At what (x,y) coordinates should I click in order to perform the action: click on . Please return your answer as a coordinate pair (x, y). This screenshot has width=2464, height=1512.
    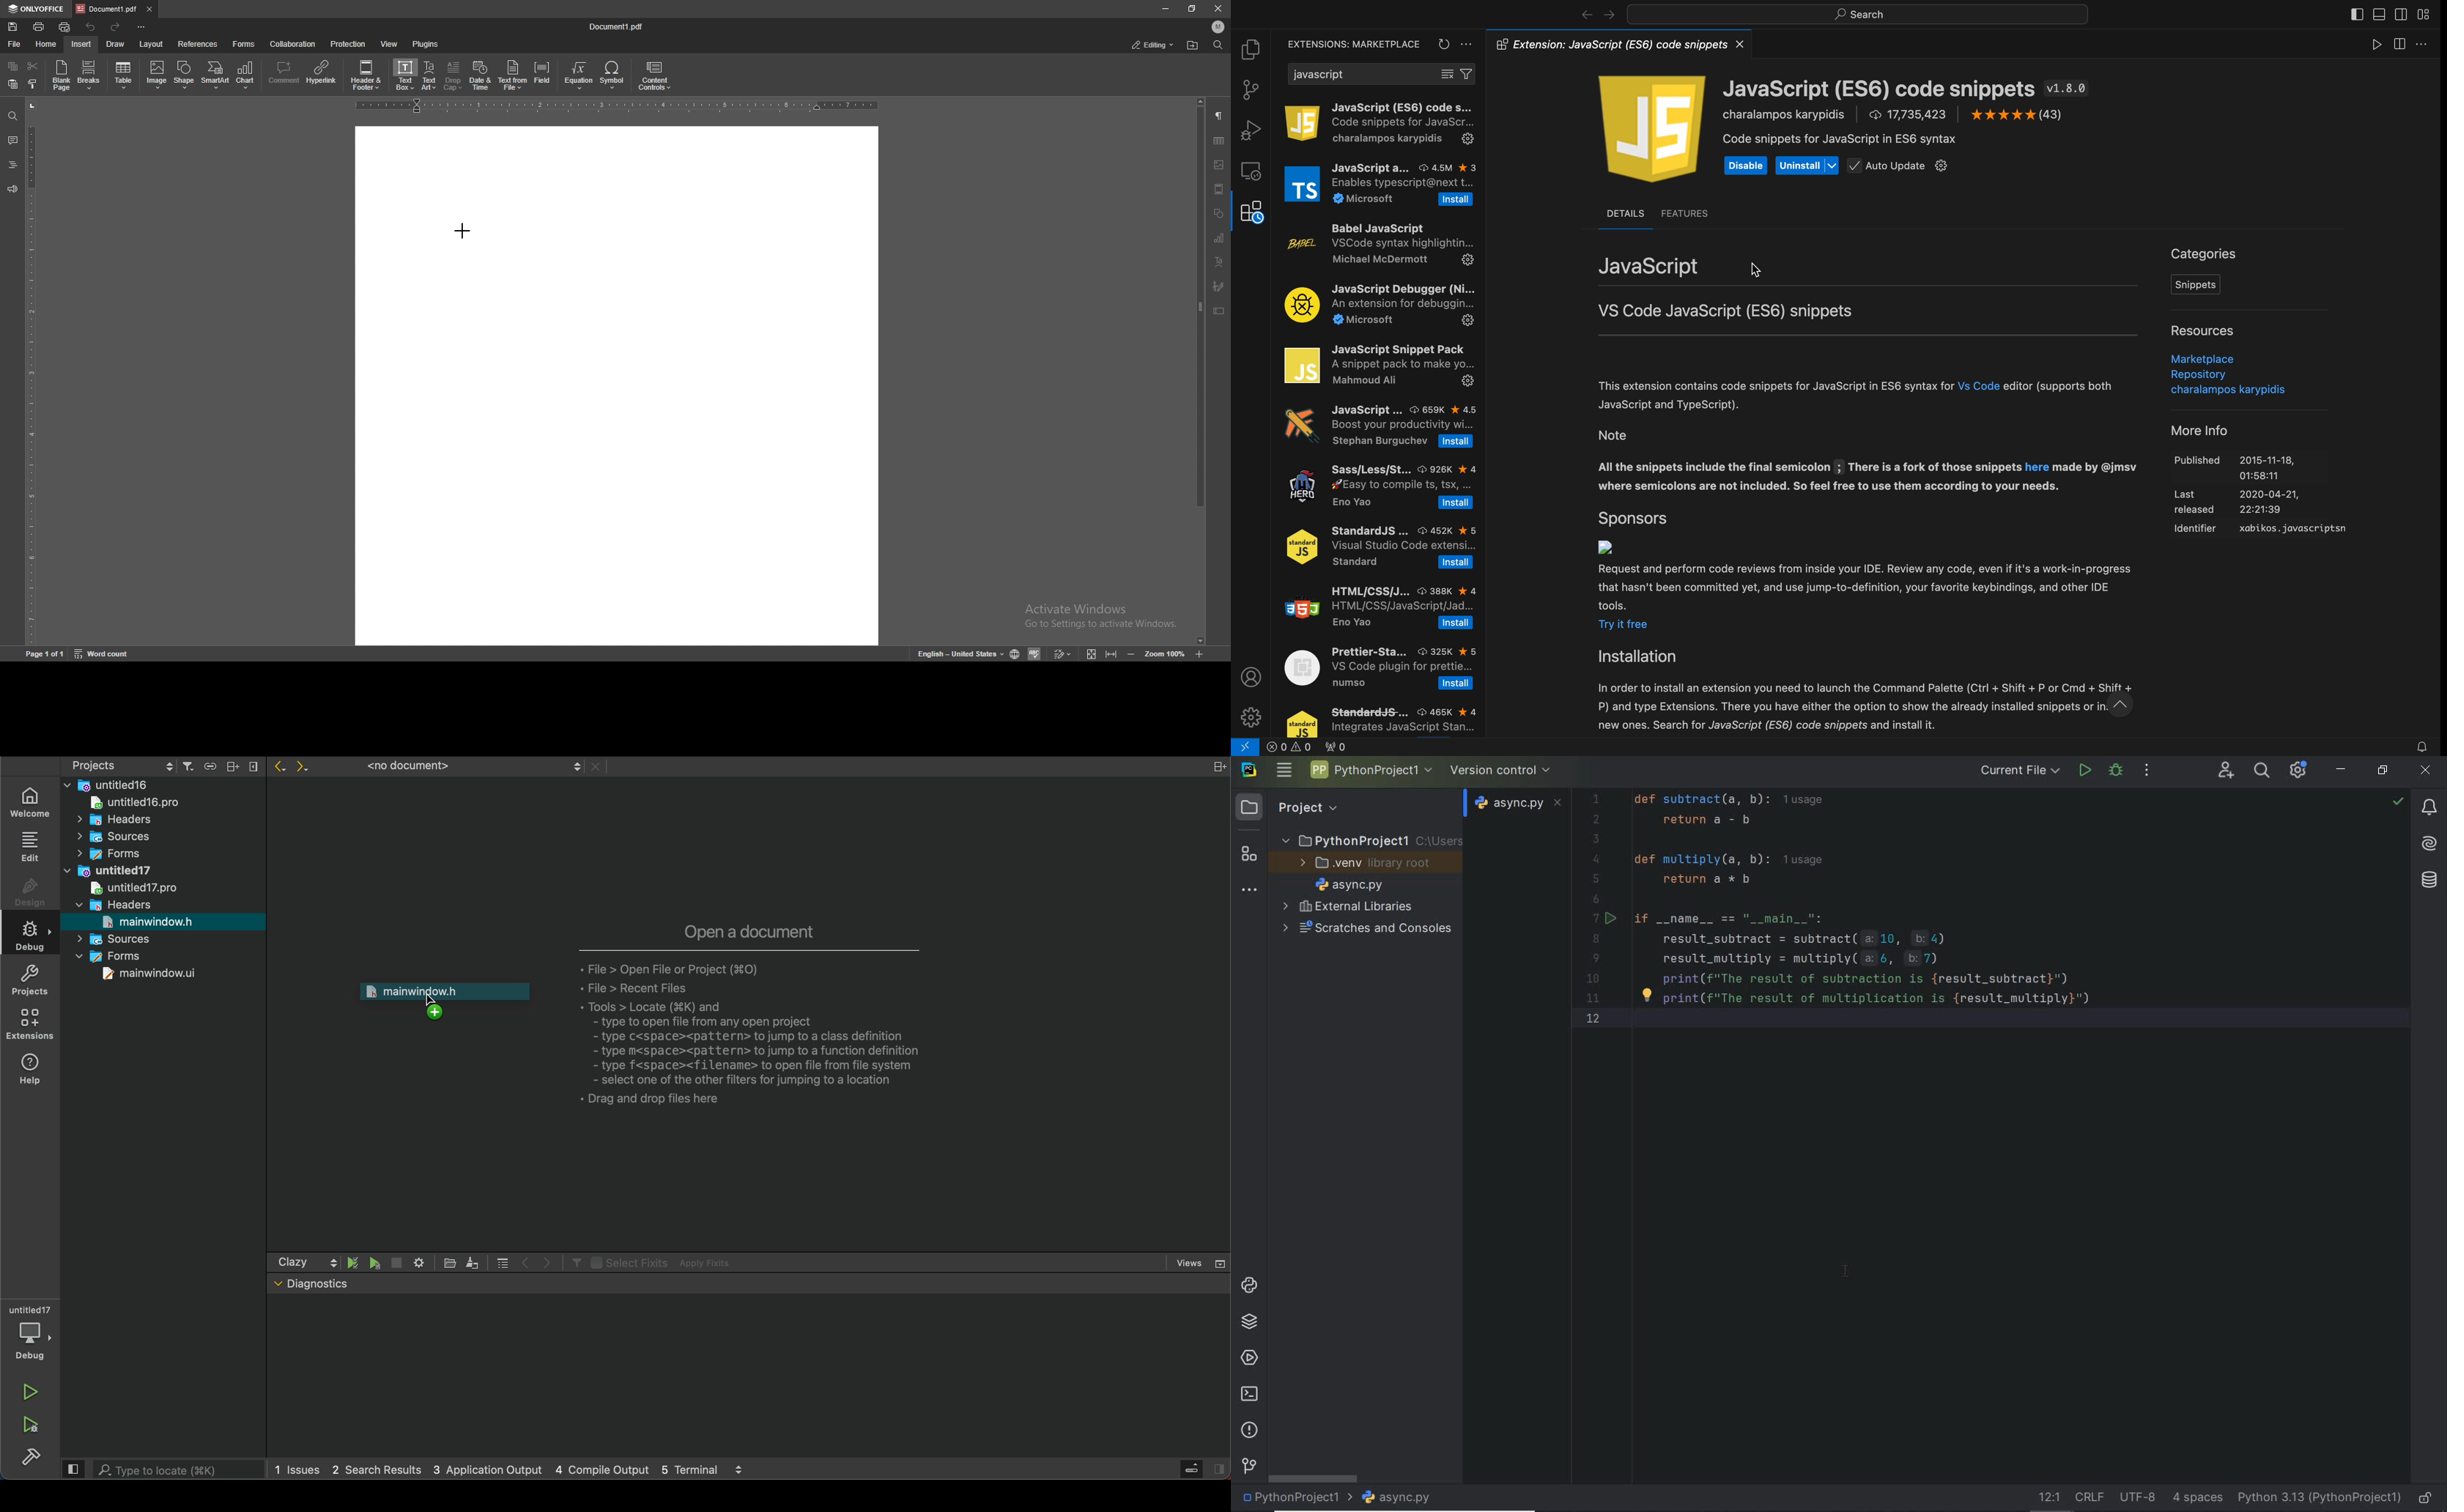
    Looking at the image, I should click on (2252, 530).